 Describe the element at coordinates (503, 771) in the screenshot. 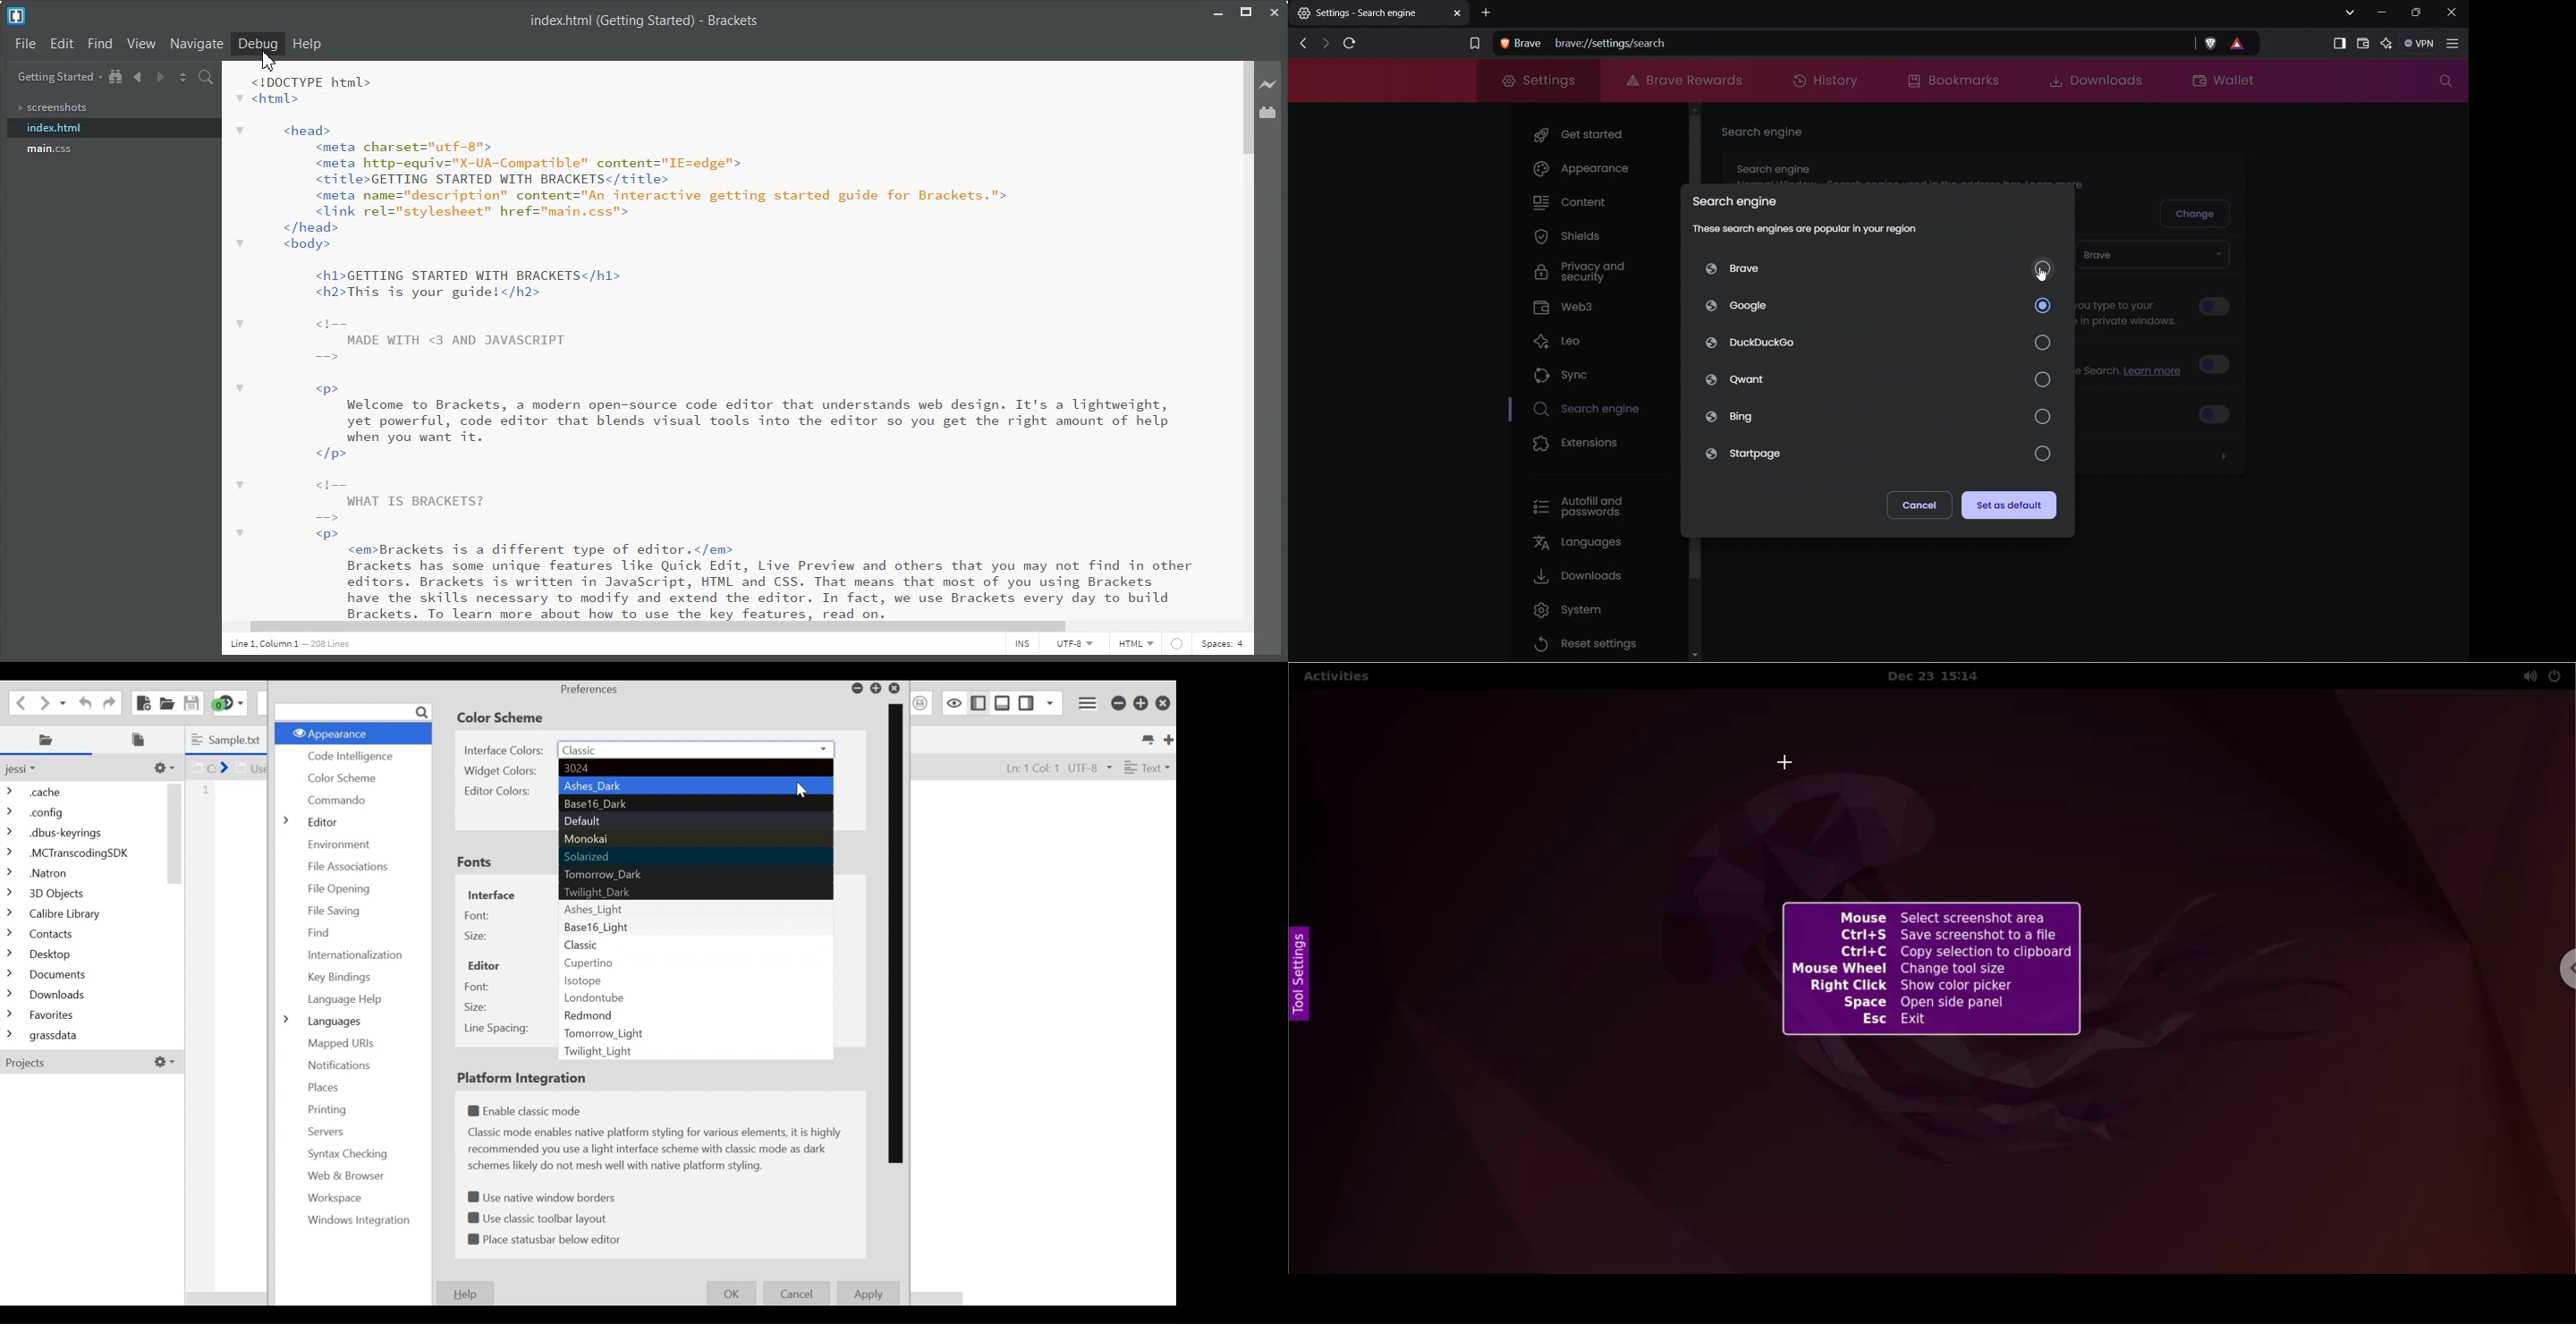

I see `Widget Colors` at that location.